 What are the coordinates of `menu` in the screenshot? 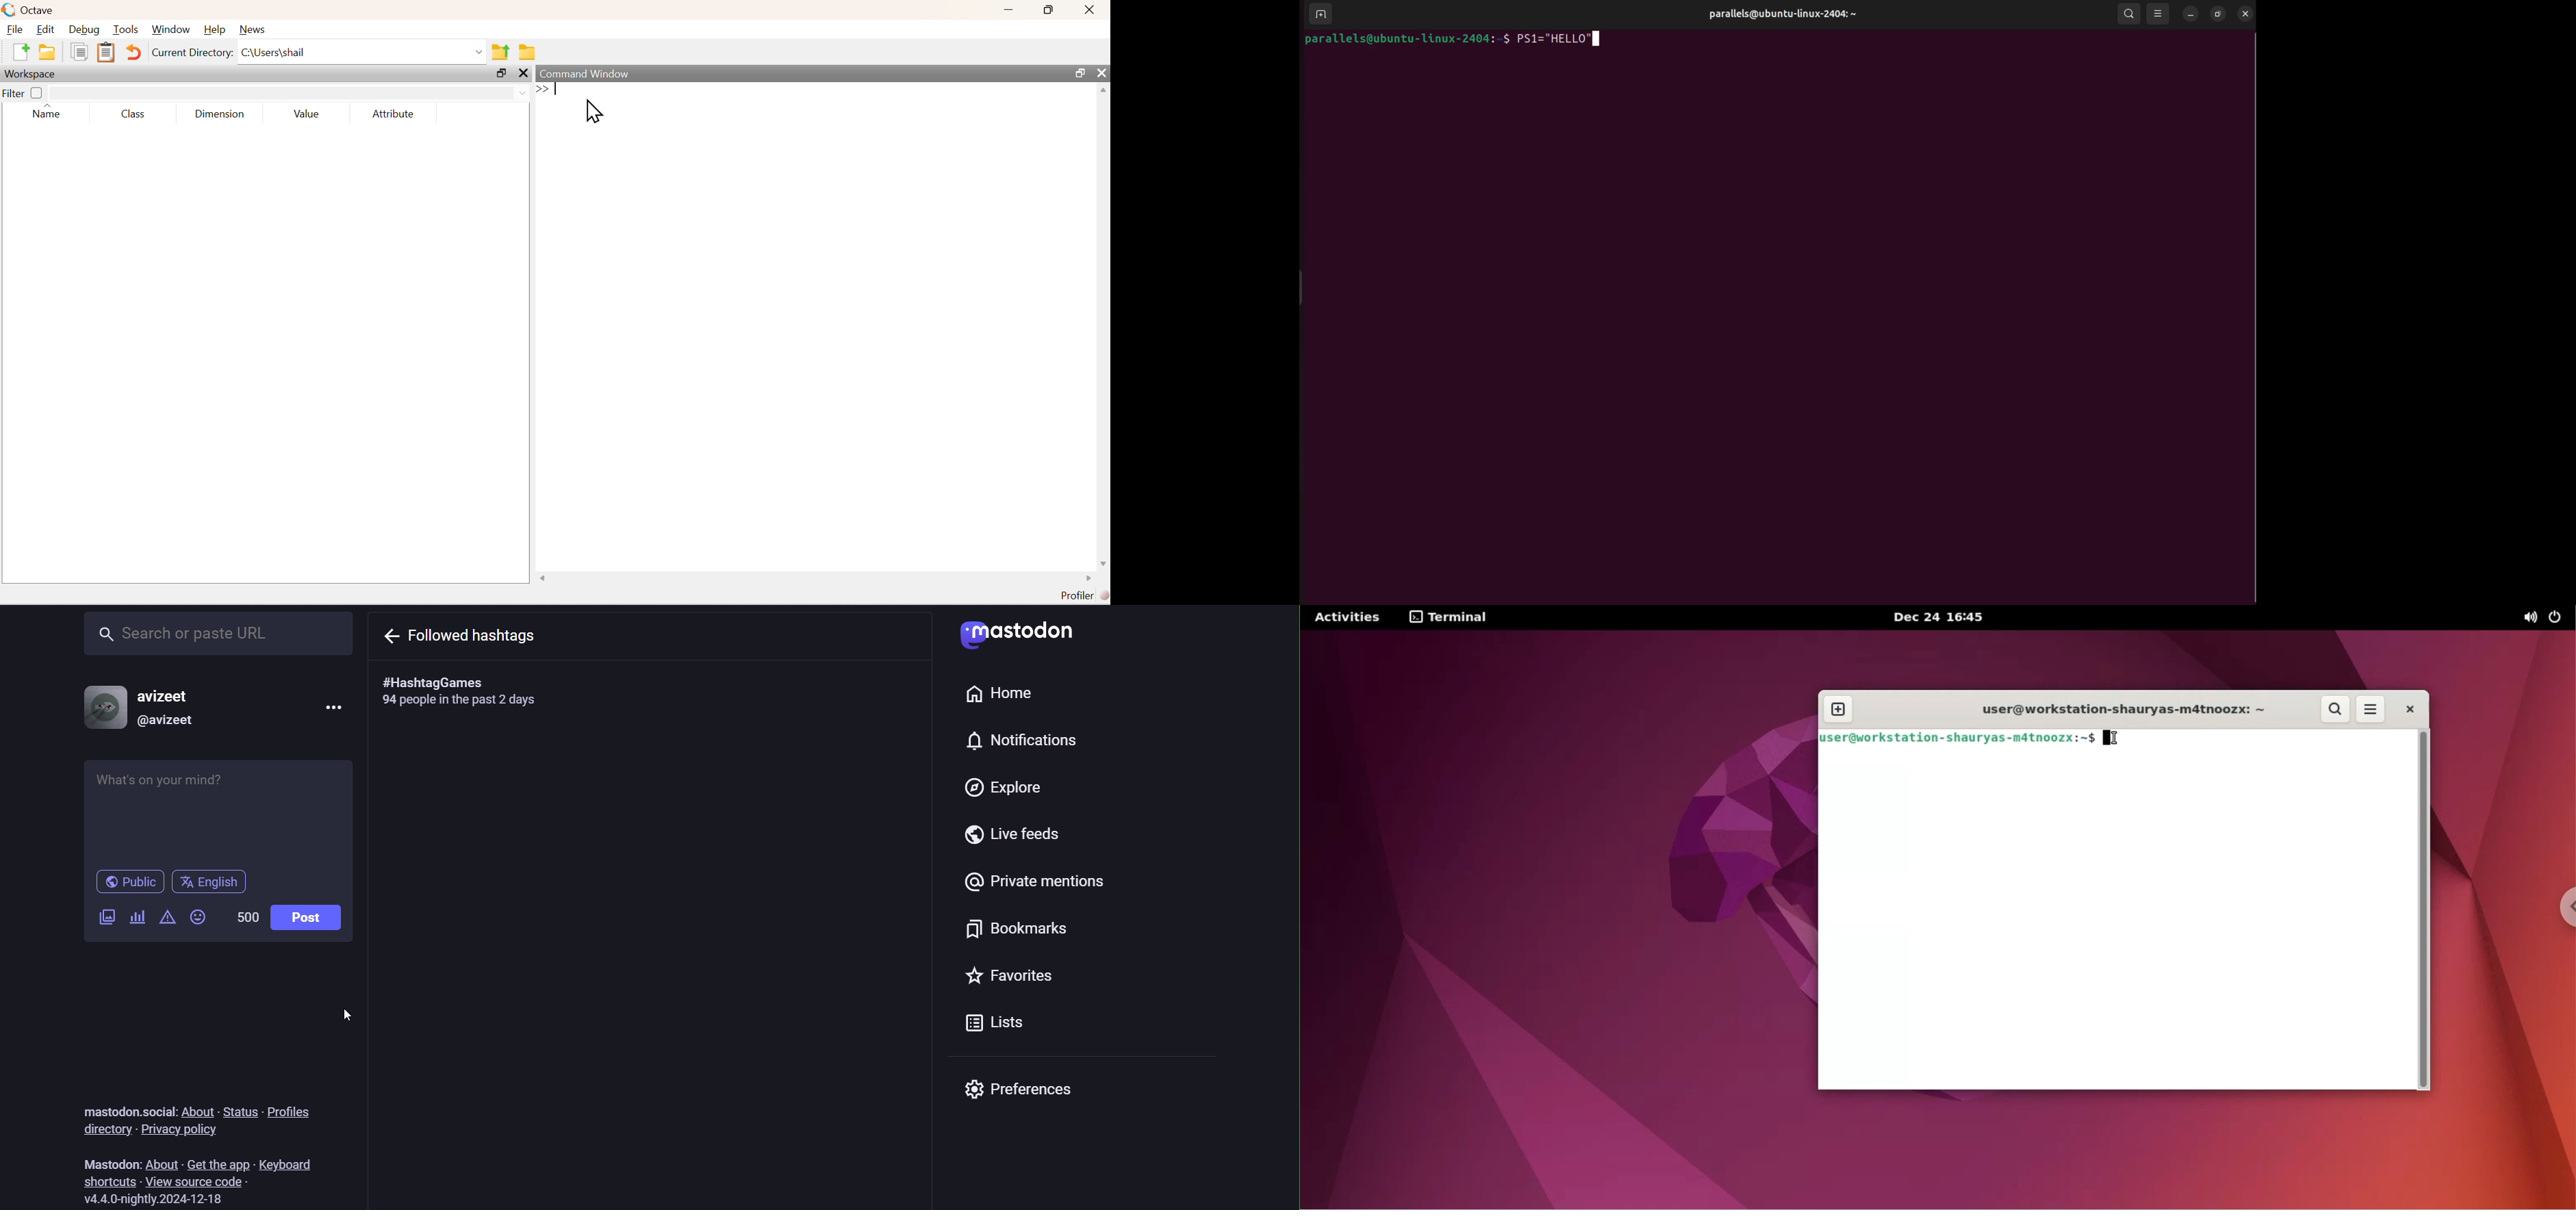 It's located at (326, 706).